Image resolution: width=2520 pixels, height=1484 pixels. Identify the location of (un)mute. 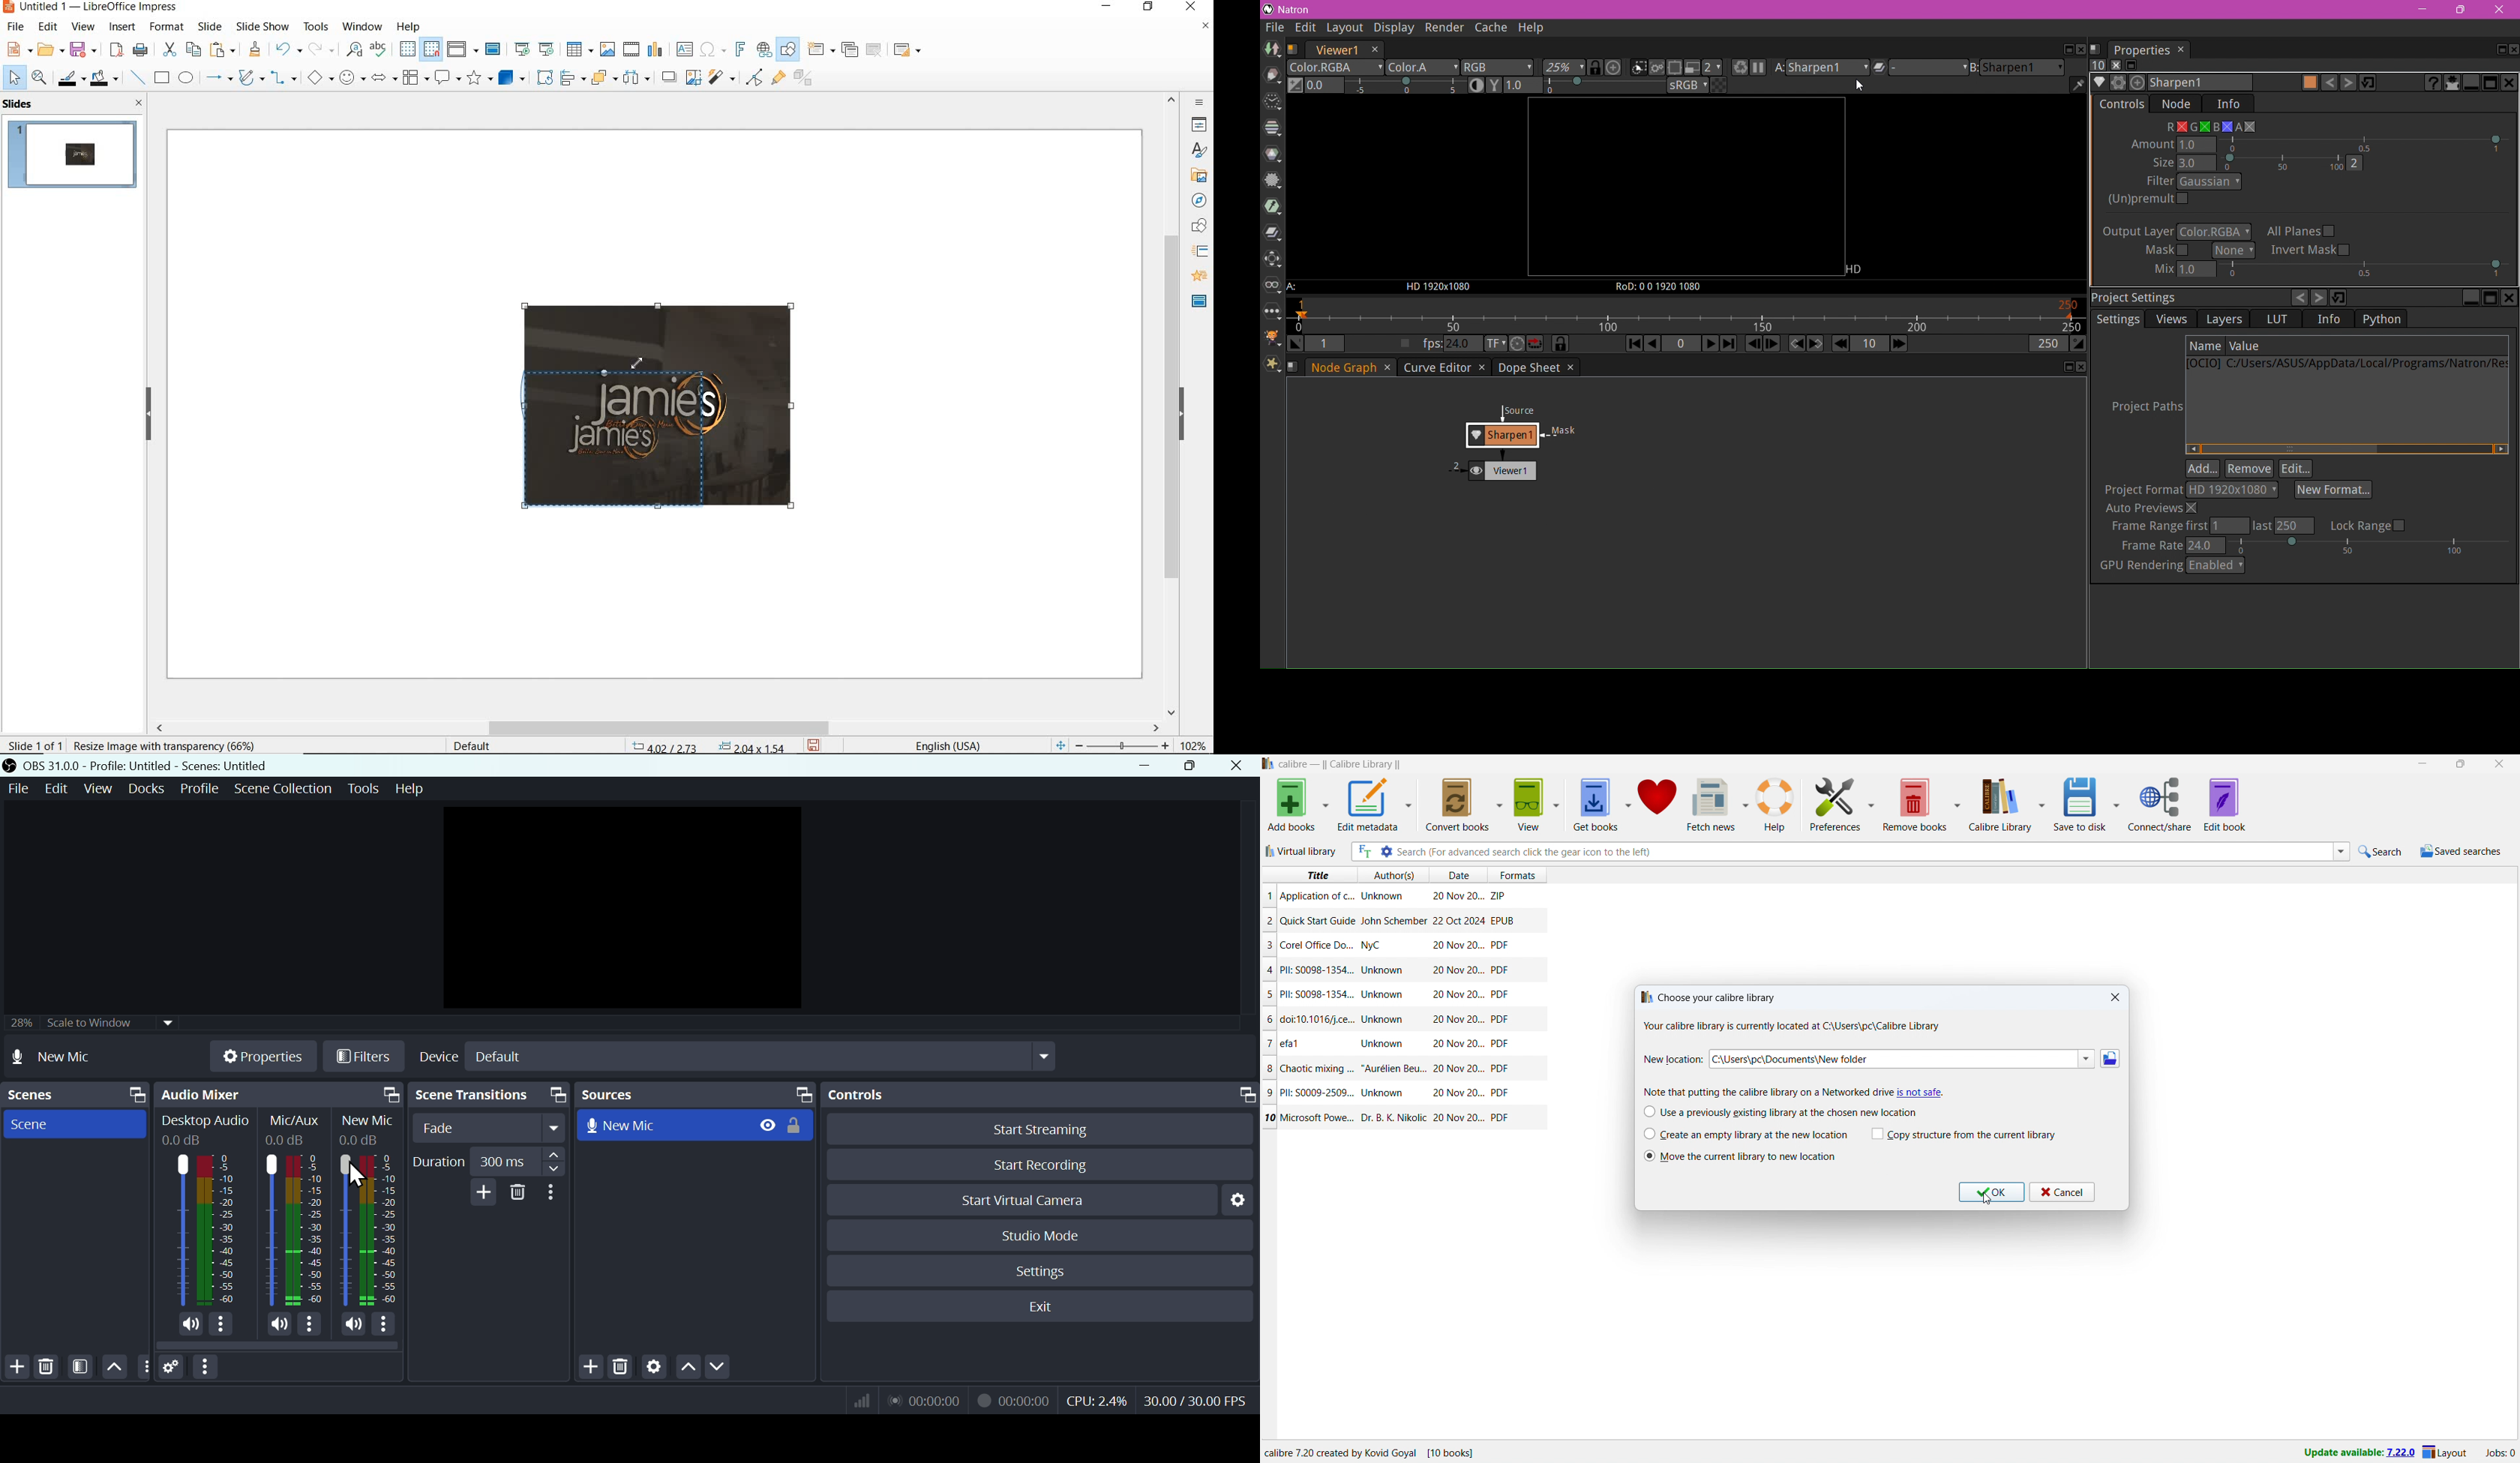
(352, 1325).